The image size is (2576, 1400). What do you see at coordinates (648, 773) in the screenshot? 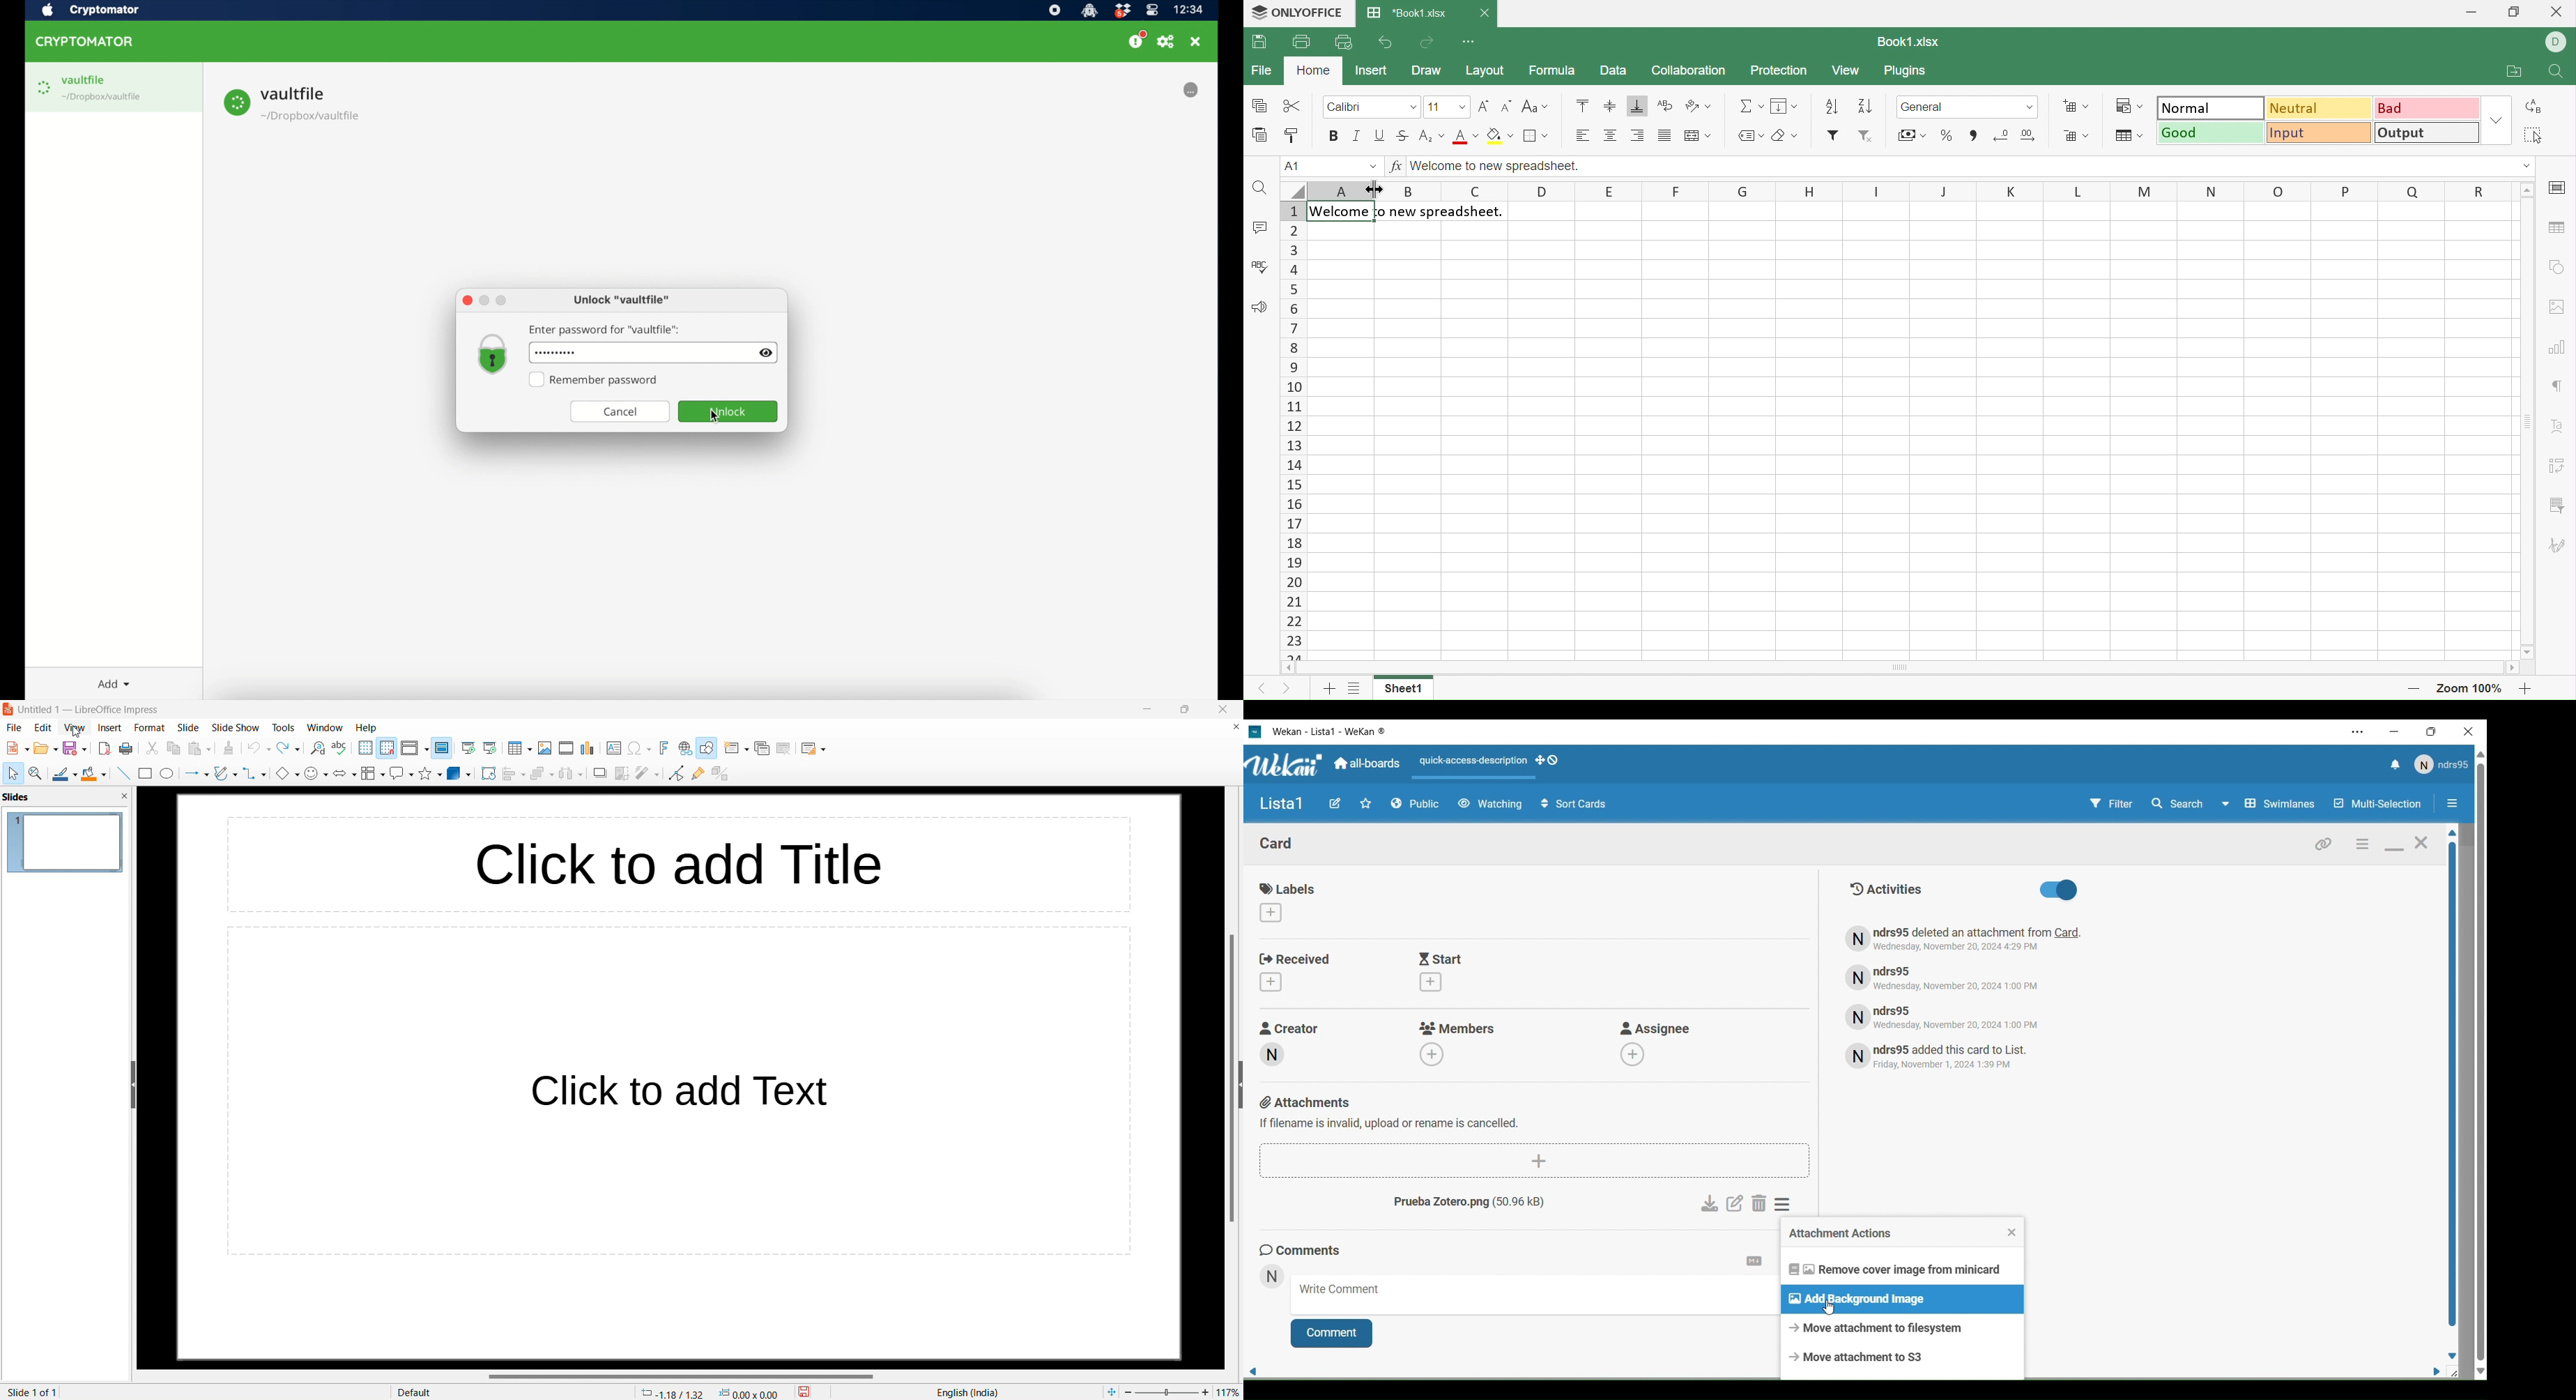
I see `filter` at bounding box center [648, 773].